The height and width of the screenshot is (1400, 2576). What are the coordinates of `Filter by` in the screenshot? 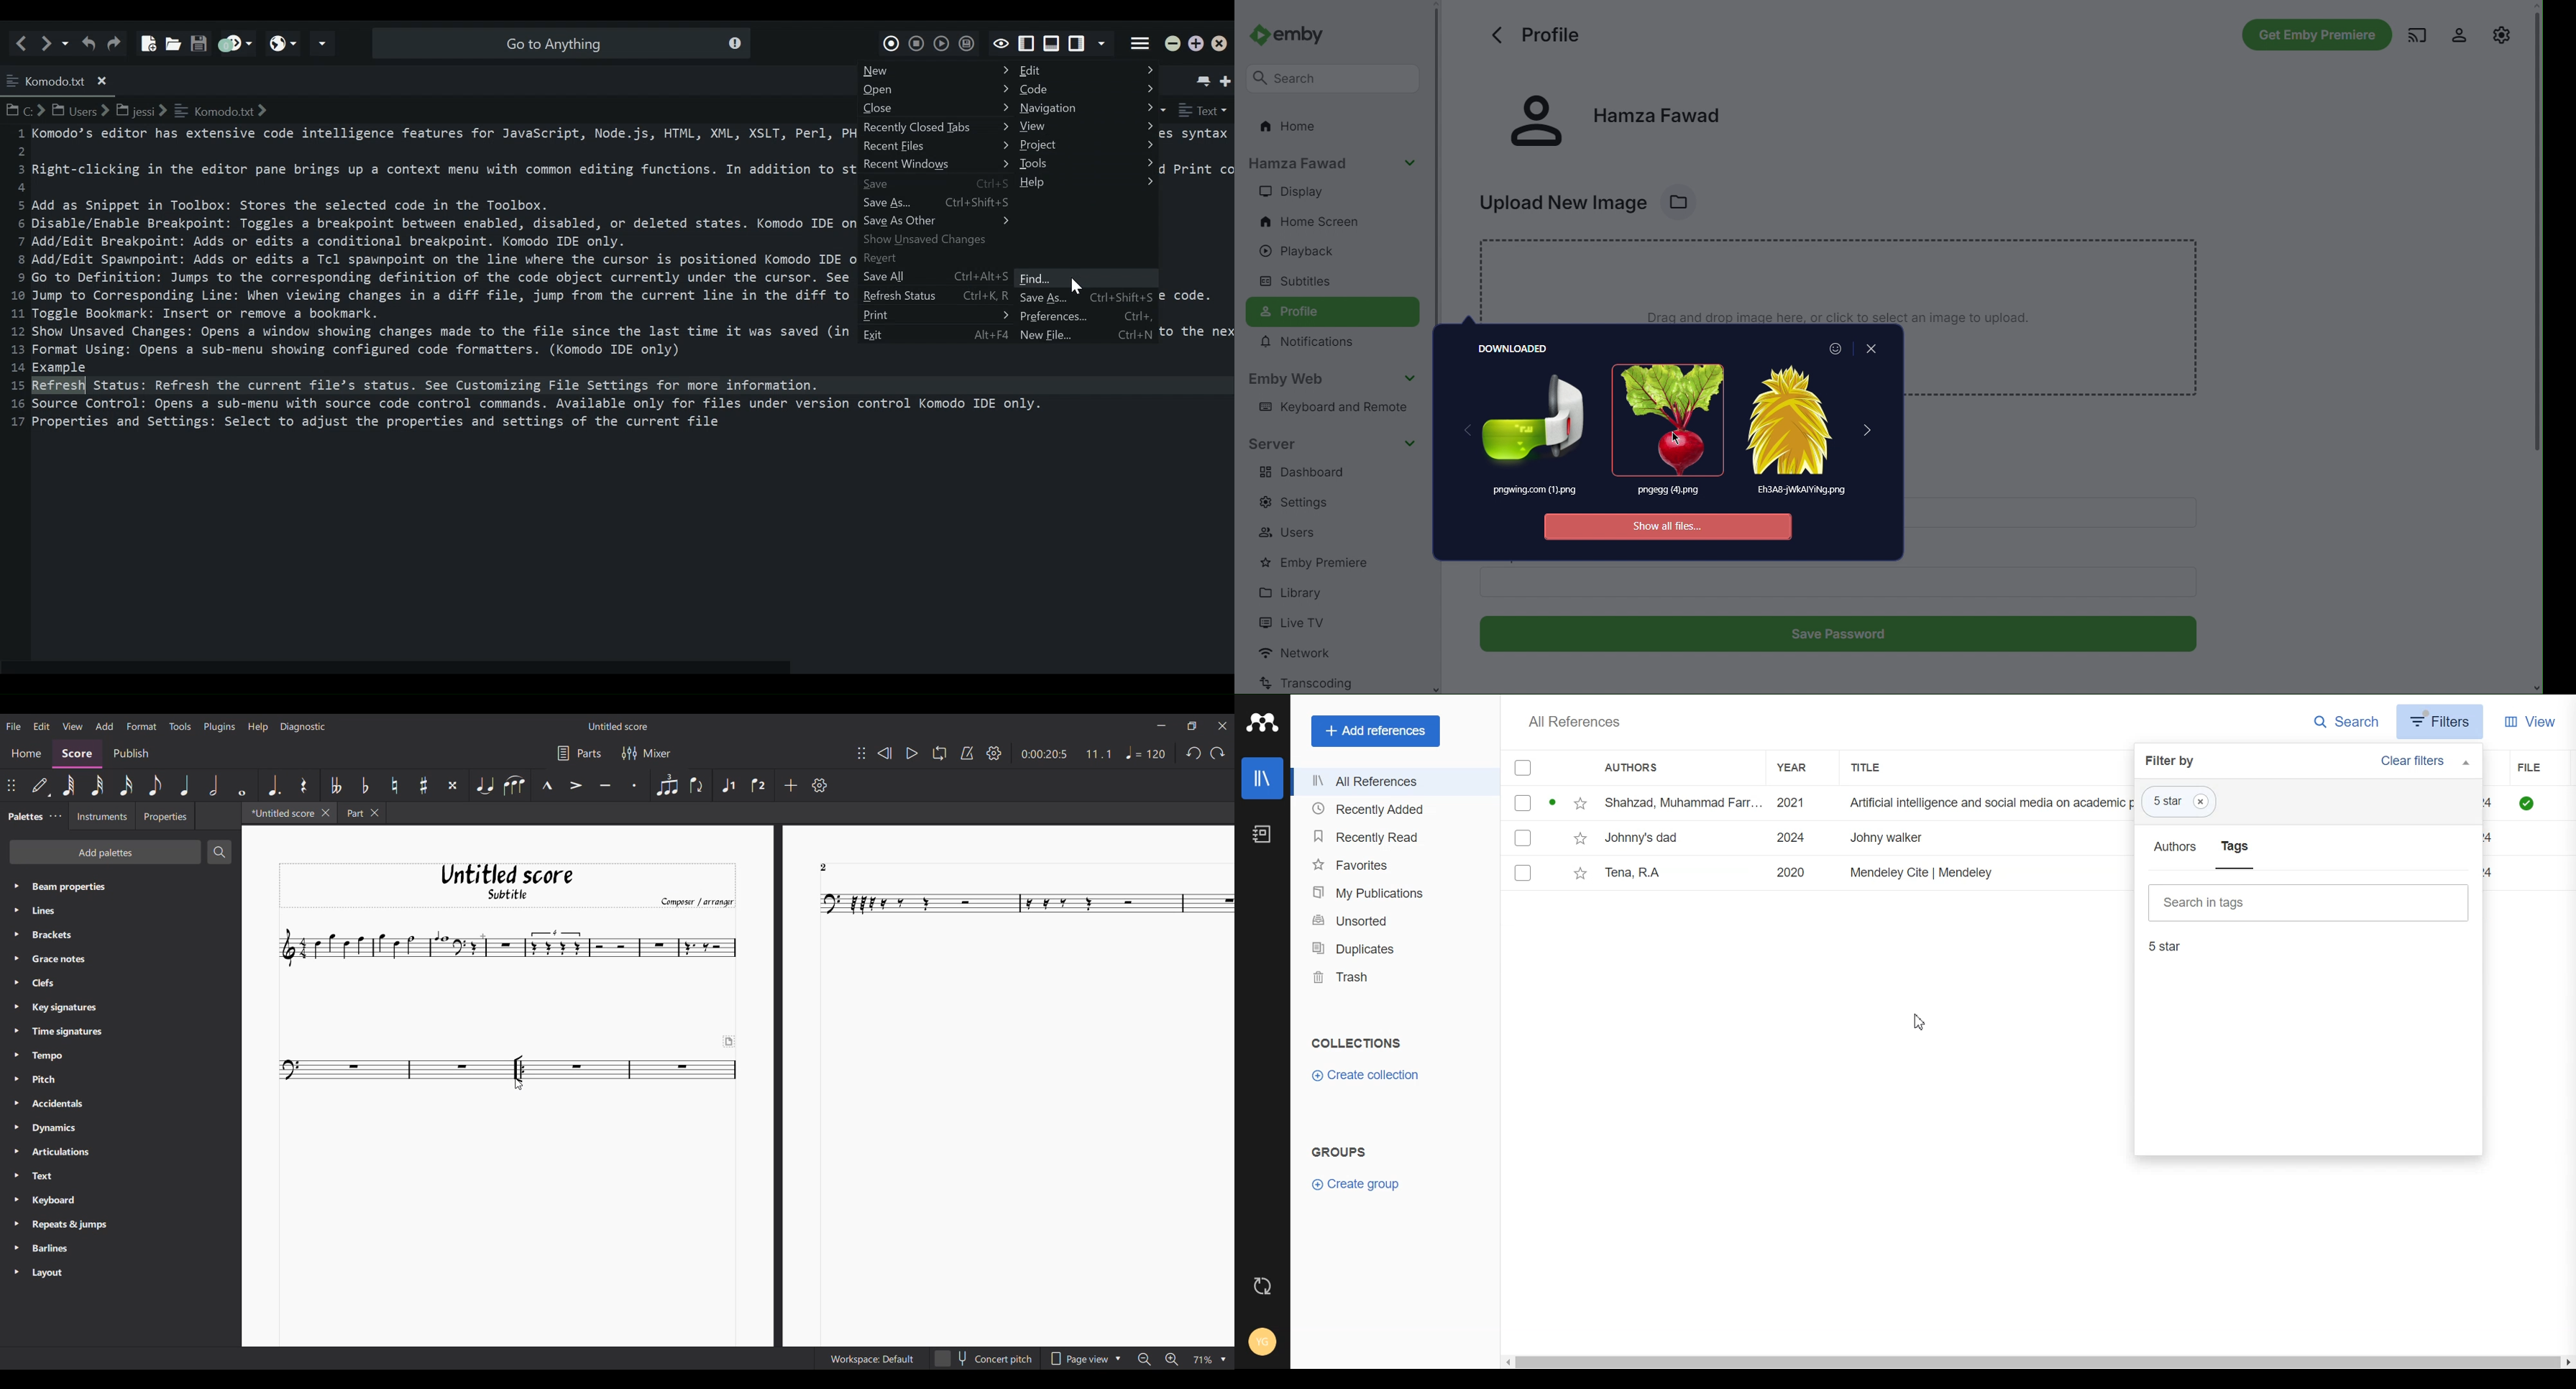 It's located at (2175, 761).